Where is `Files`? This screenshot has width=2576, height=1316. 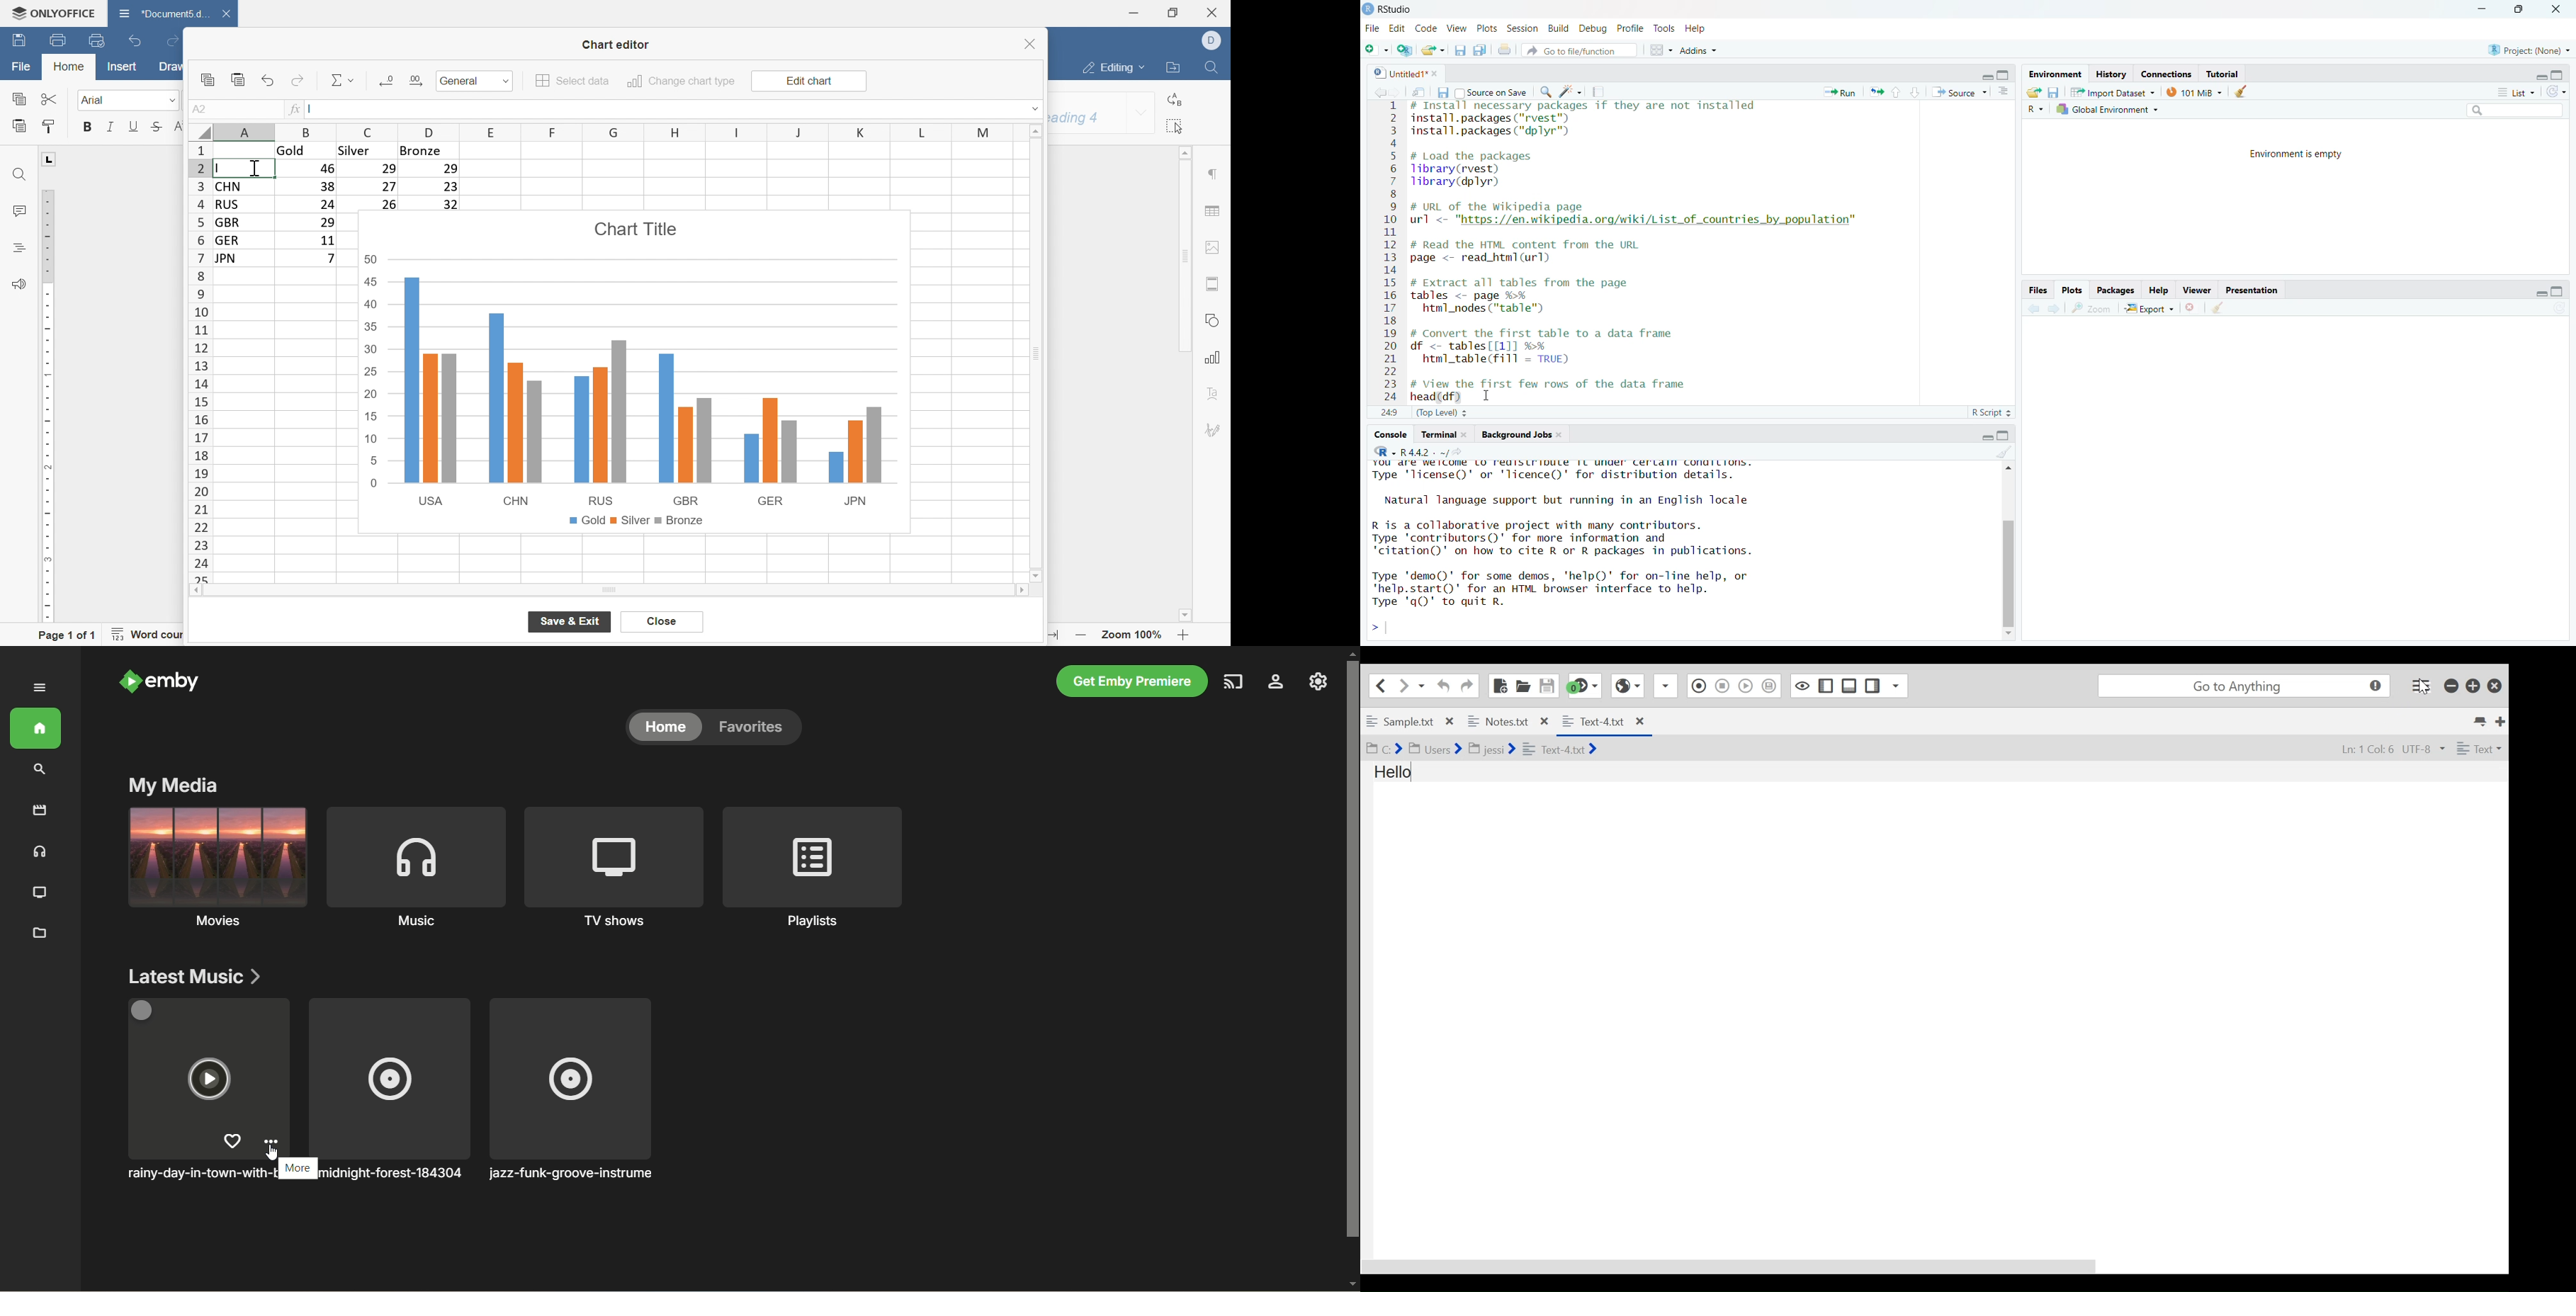
Files is located at coordinates (2039, 290).